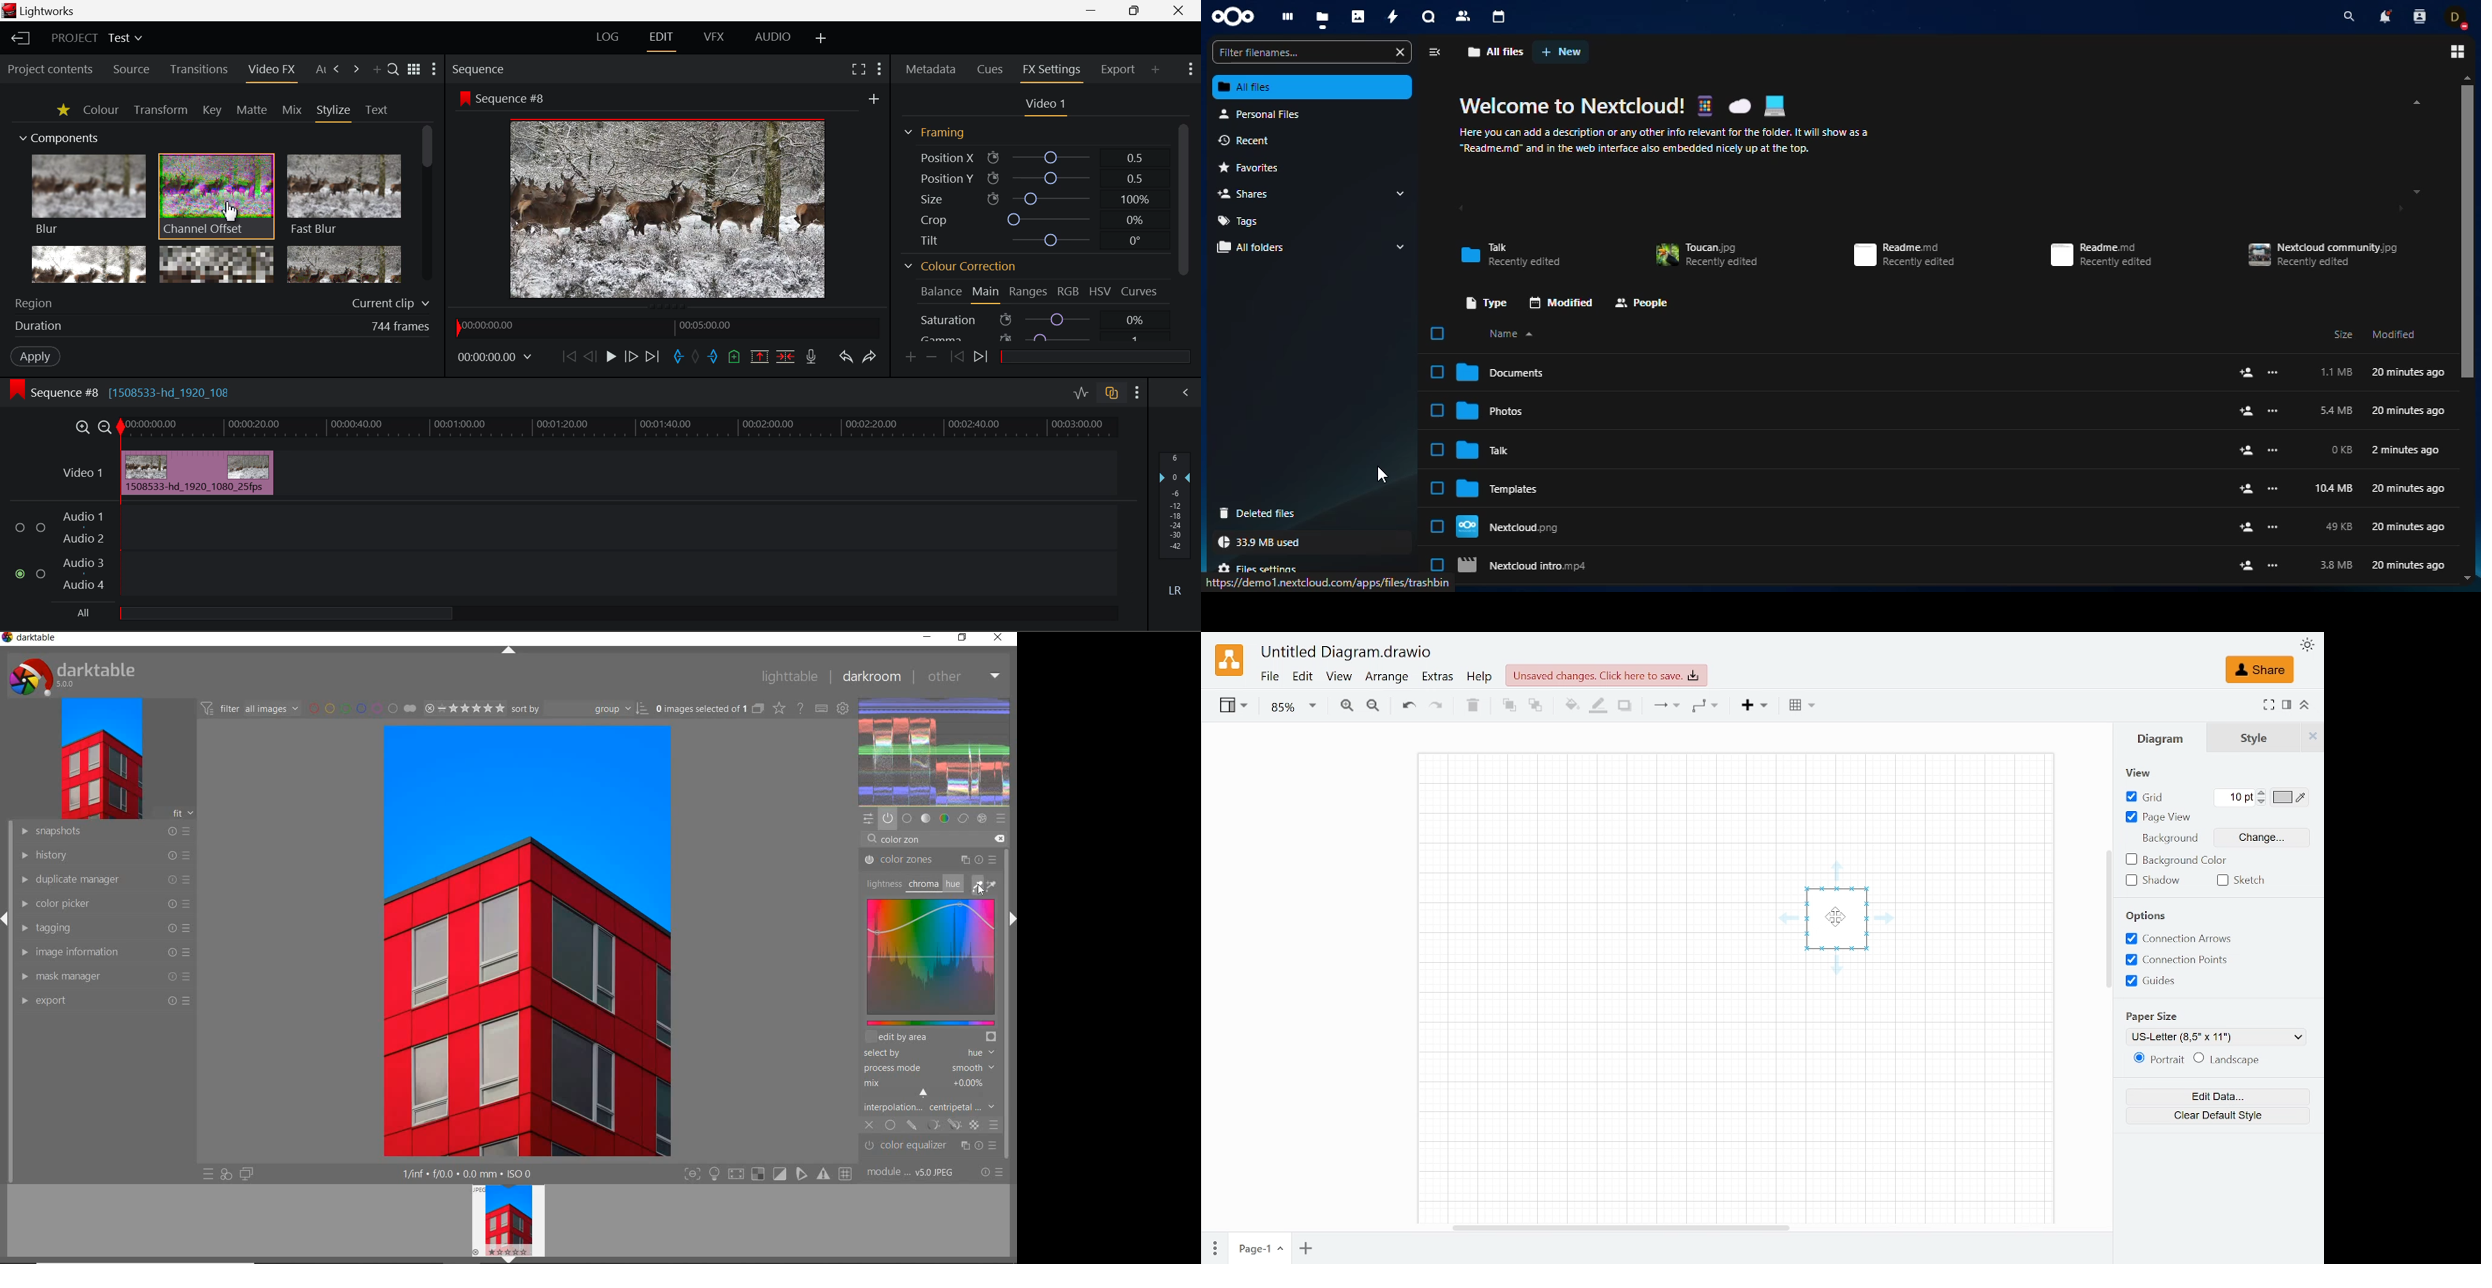 The height and width of the screenshot is (1288, 2492). I want to click on Connections, so click(1664, 706).